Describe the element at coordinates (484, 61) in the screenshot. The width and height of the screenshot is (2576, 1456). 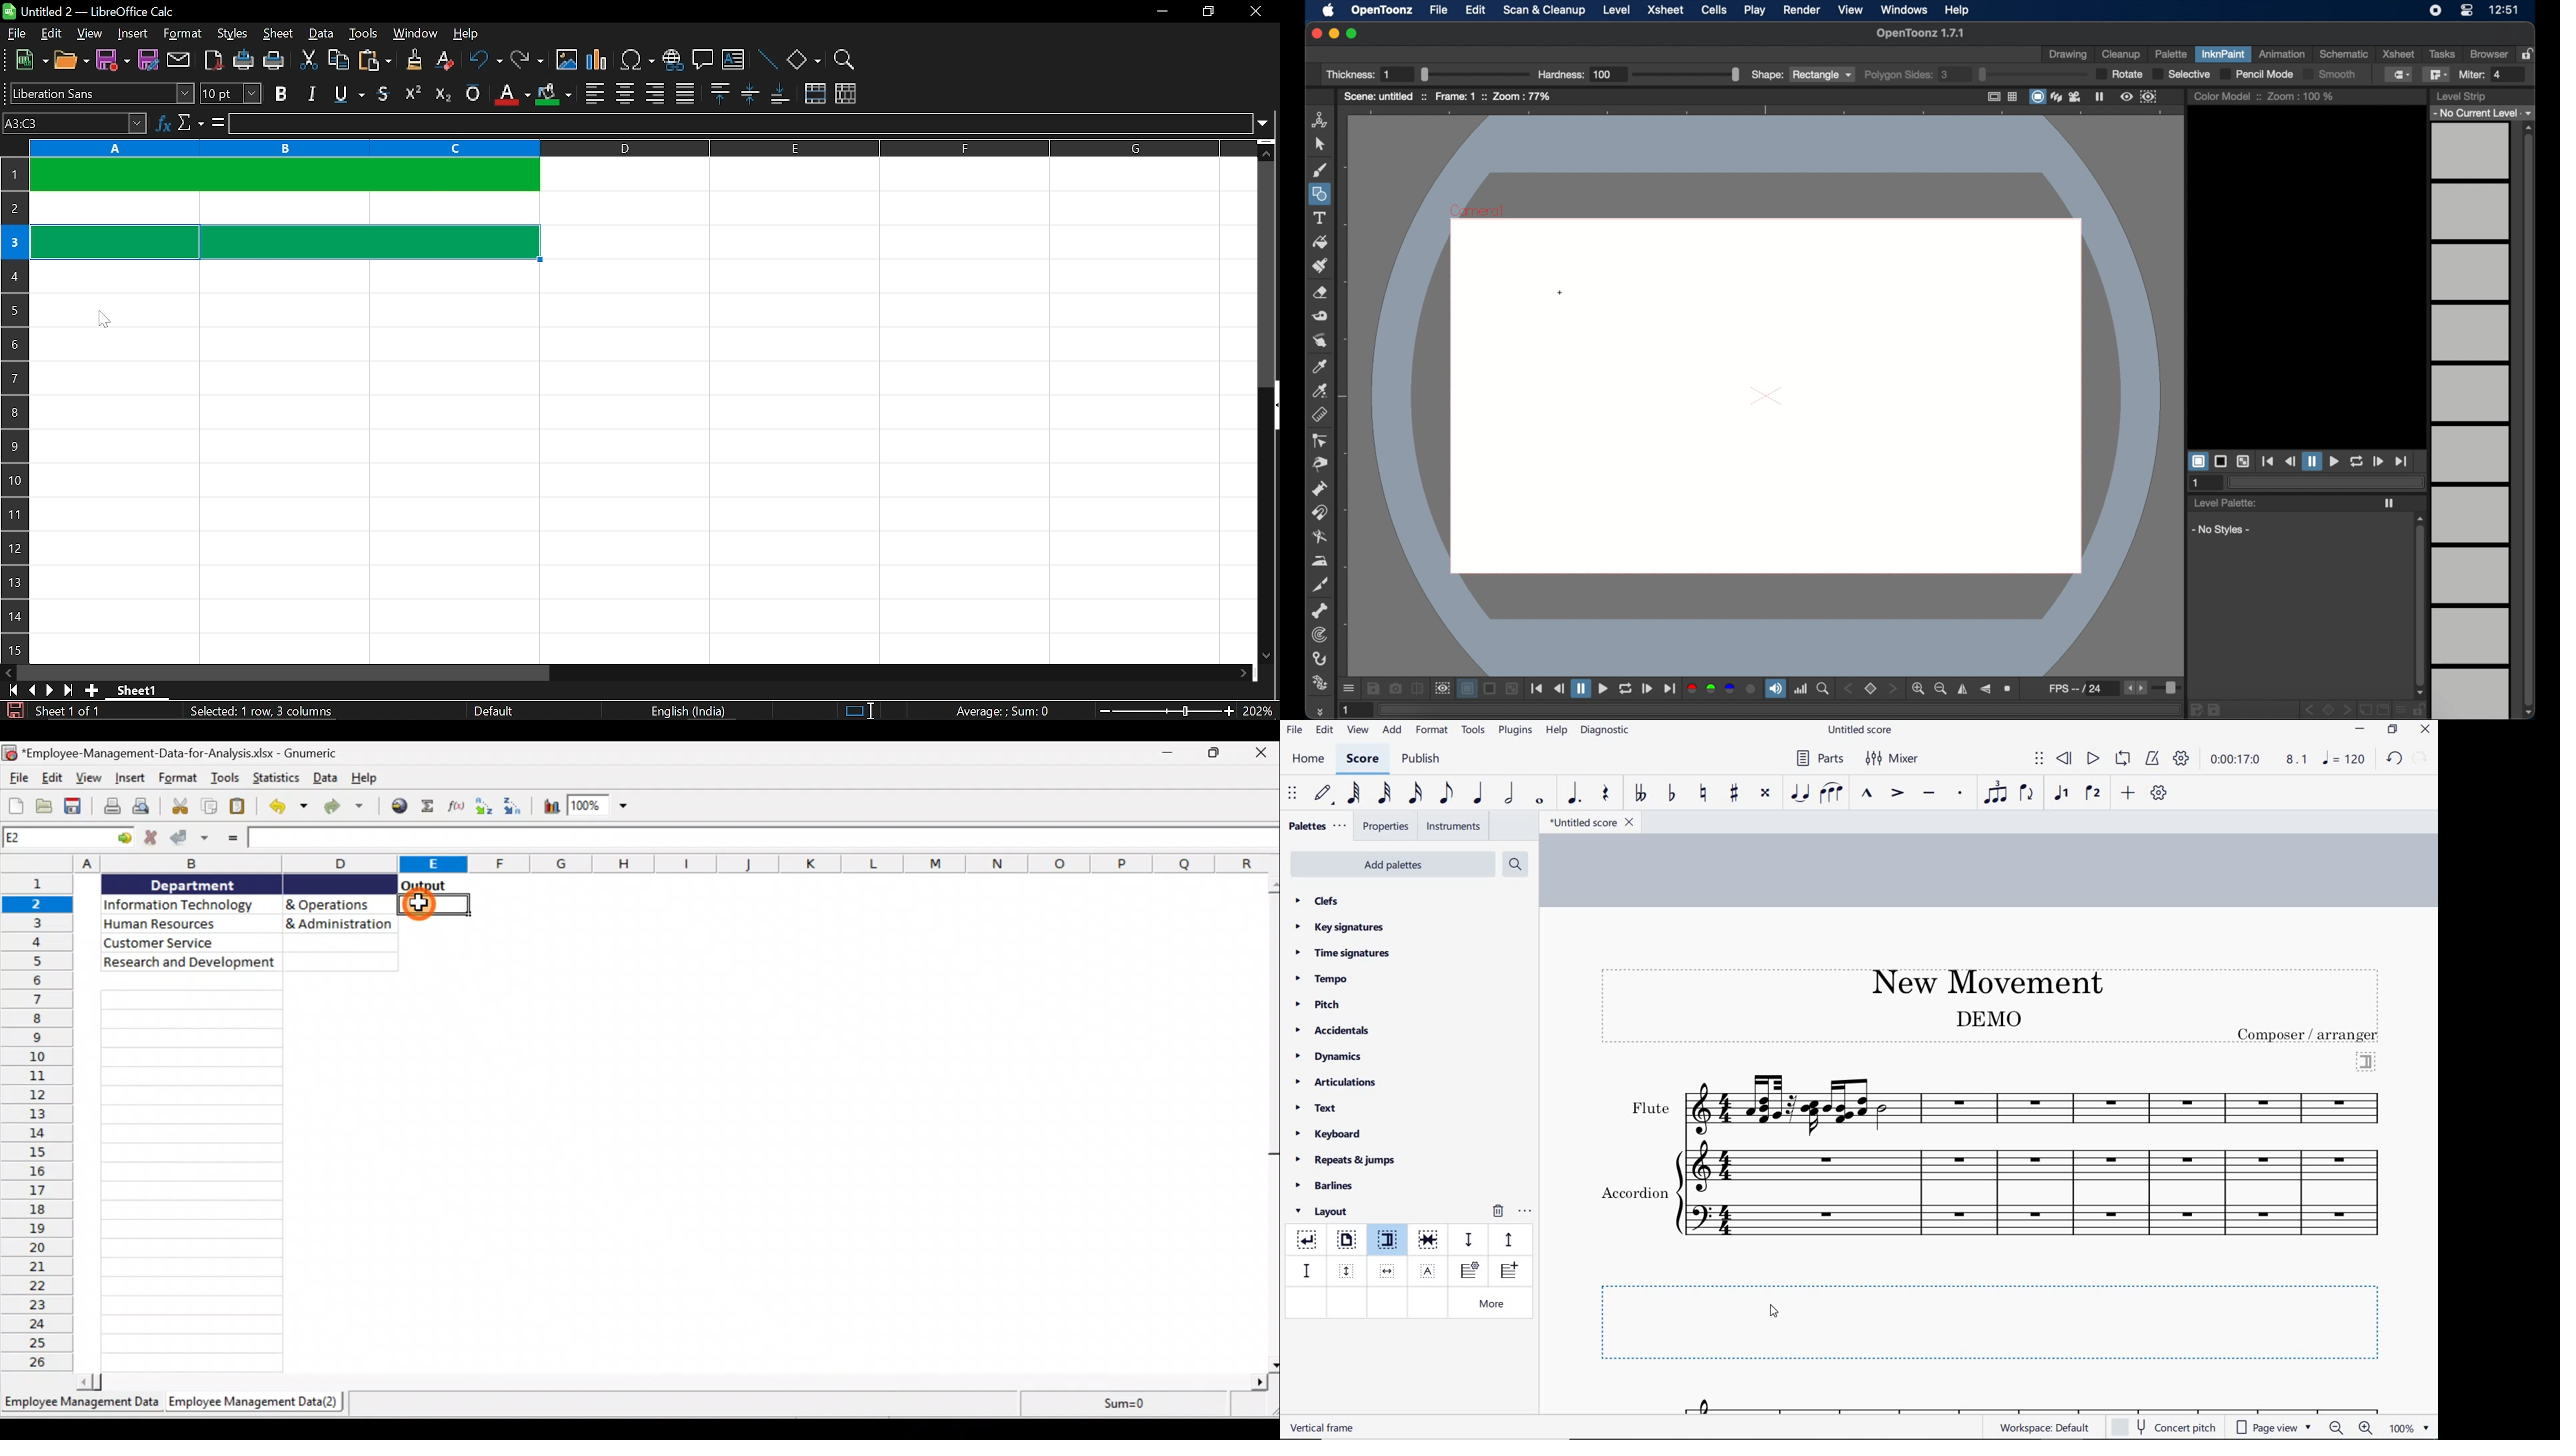
I see `undo` at that location.